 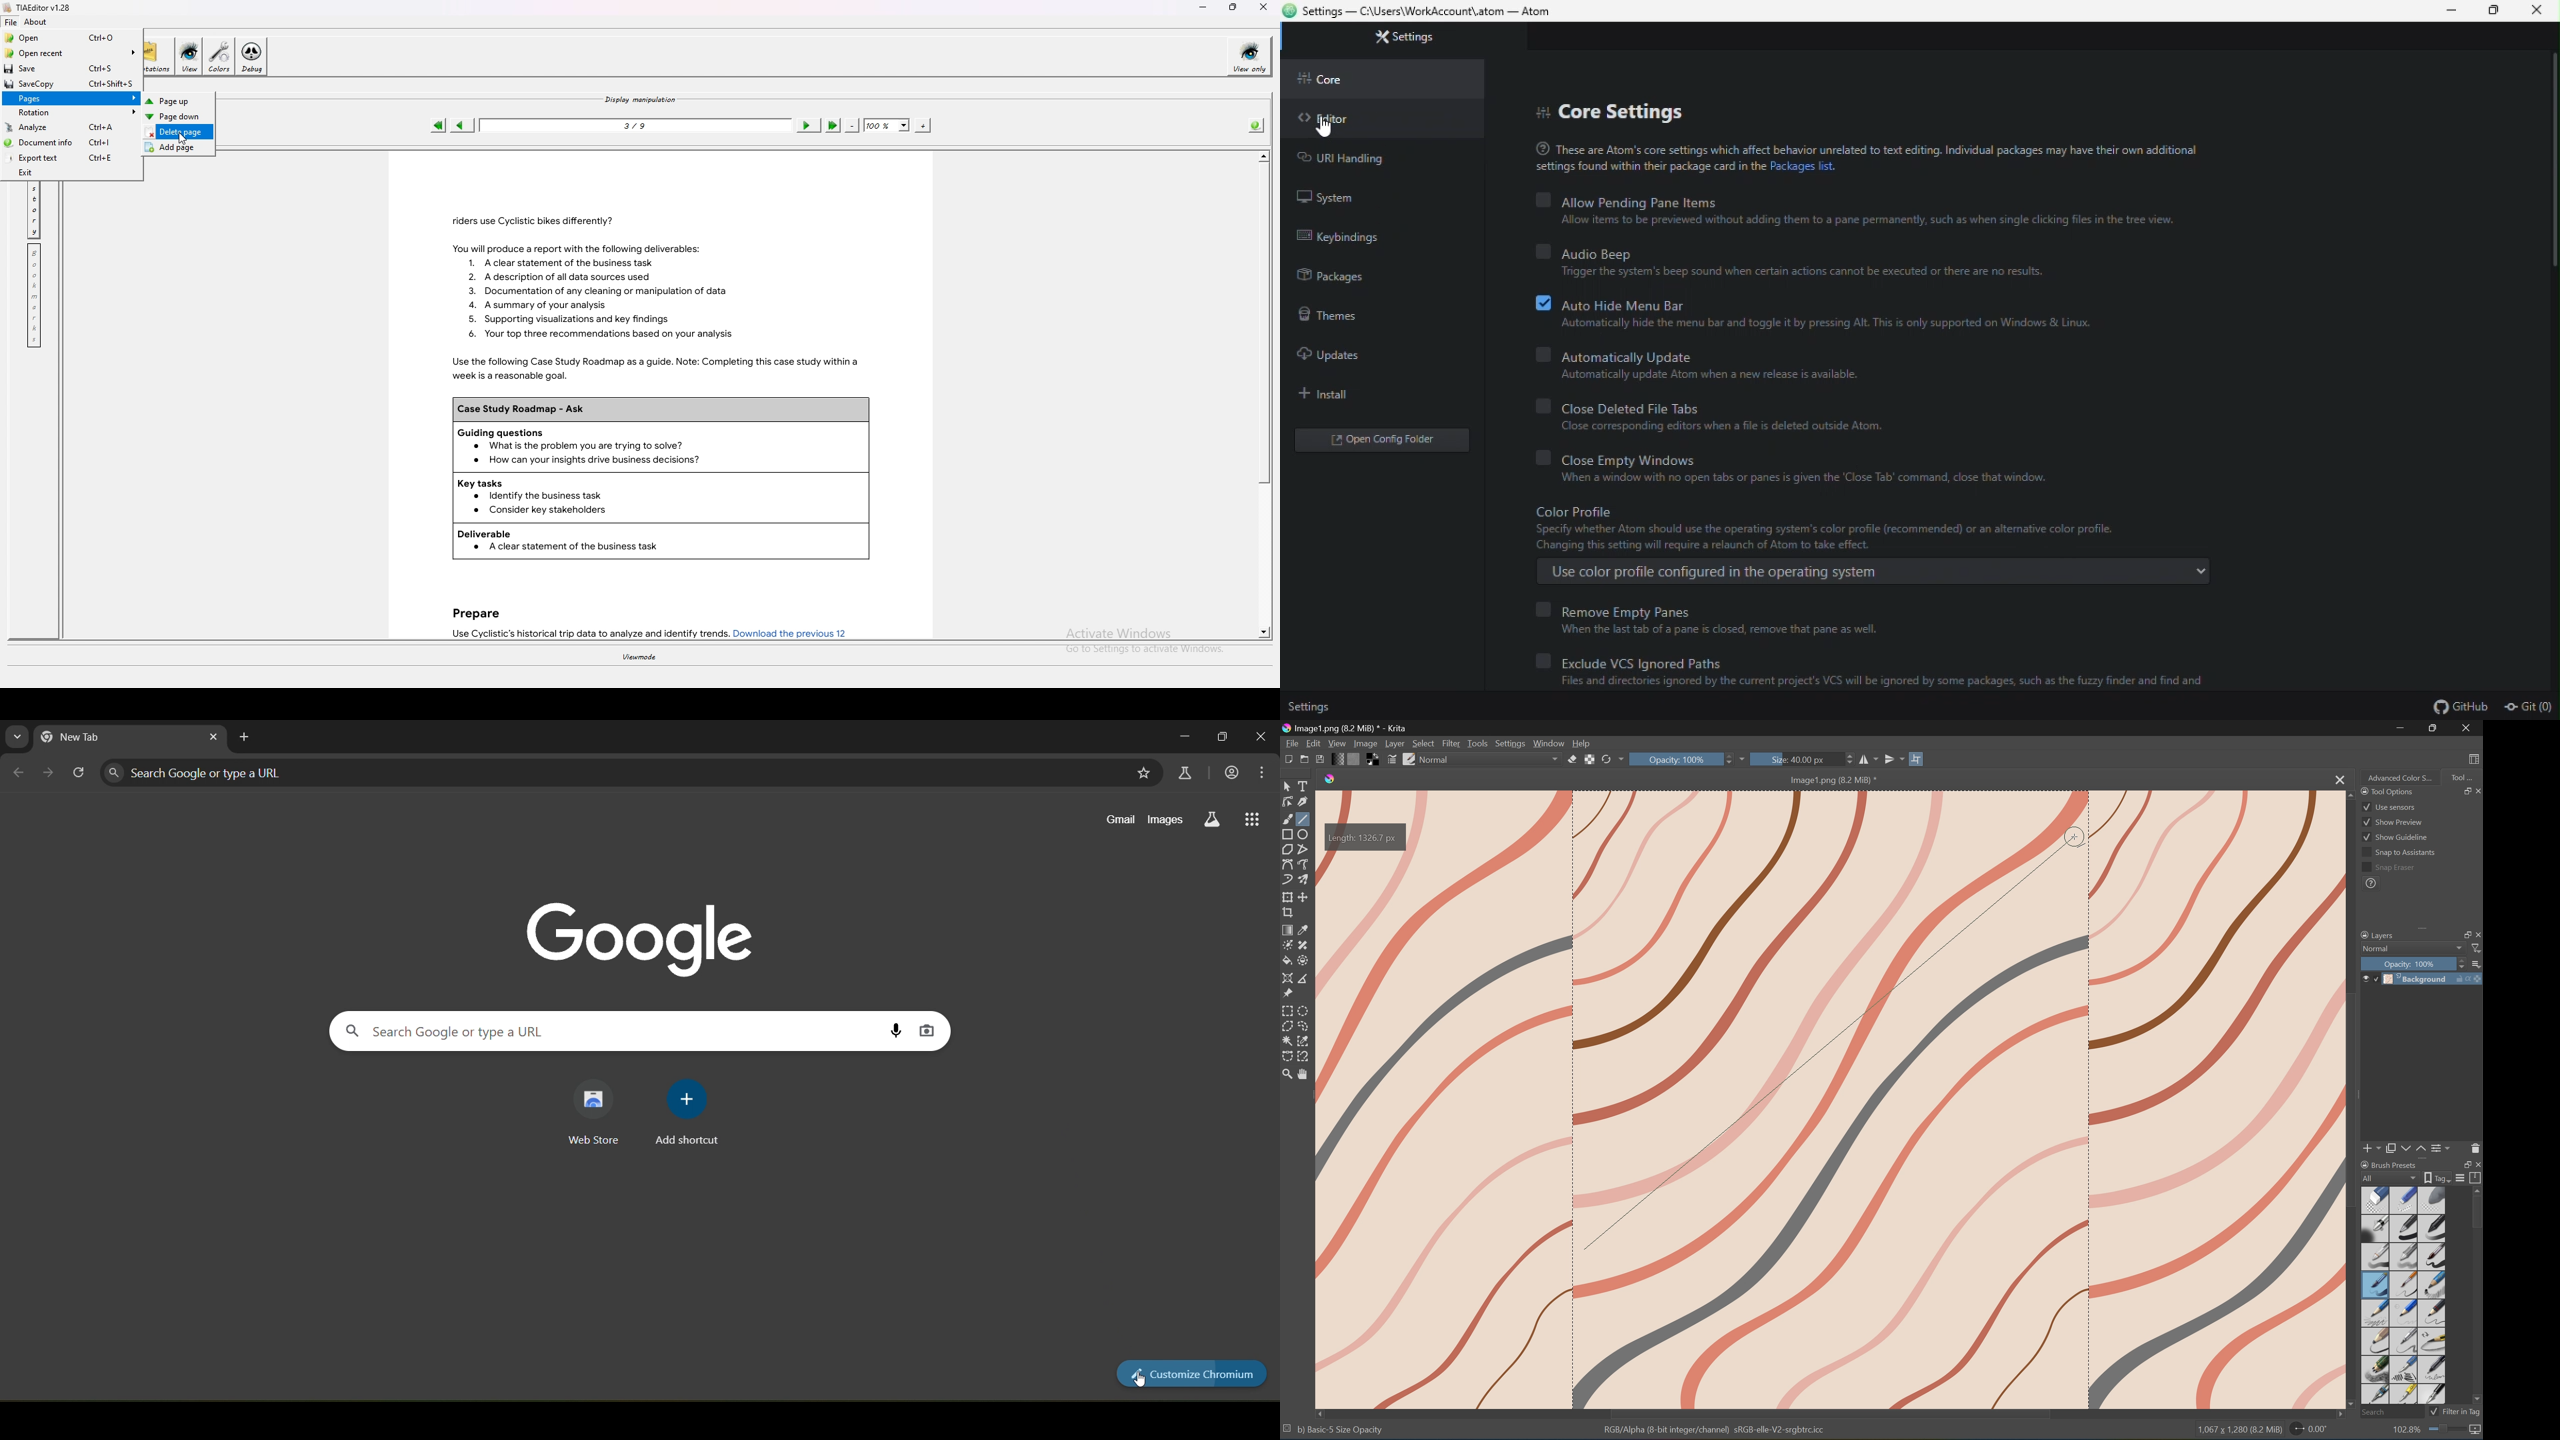 I want to click on URL handling, so click(x=1376, y=157).